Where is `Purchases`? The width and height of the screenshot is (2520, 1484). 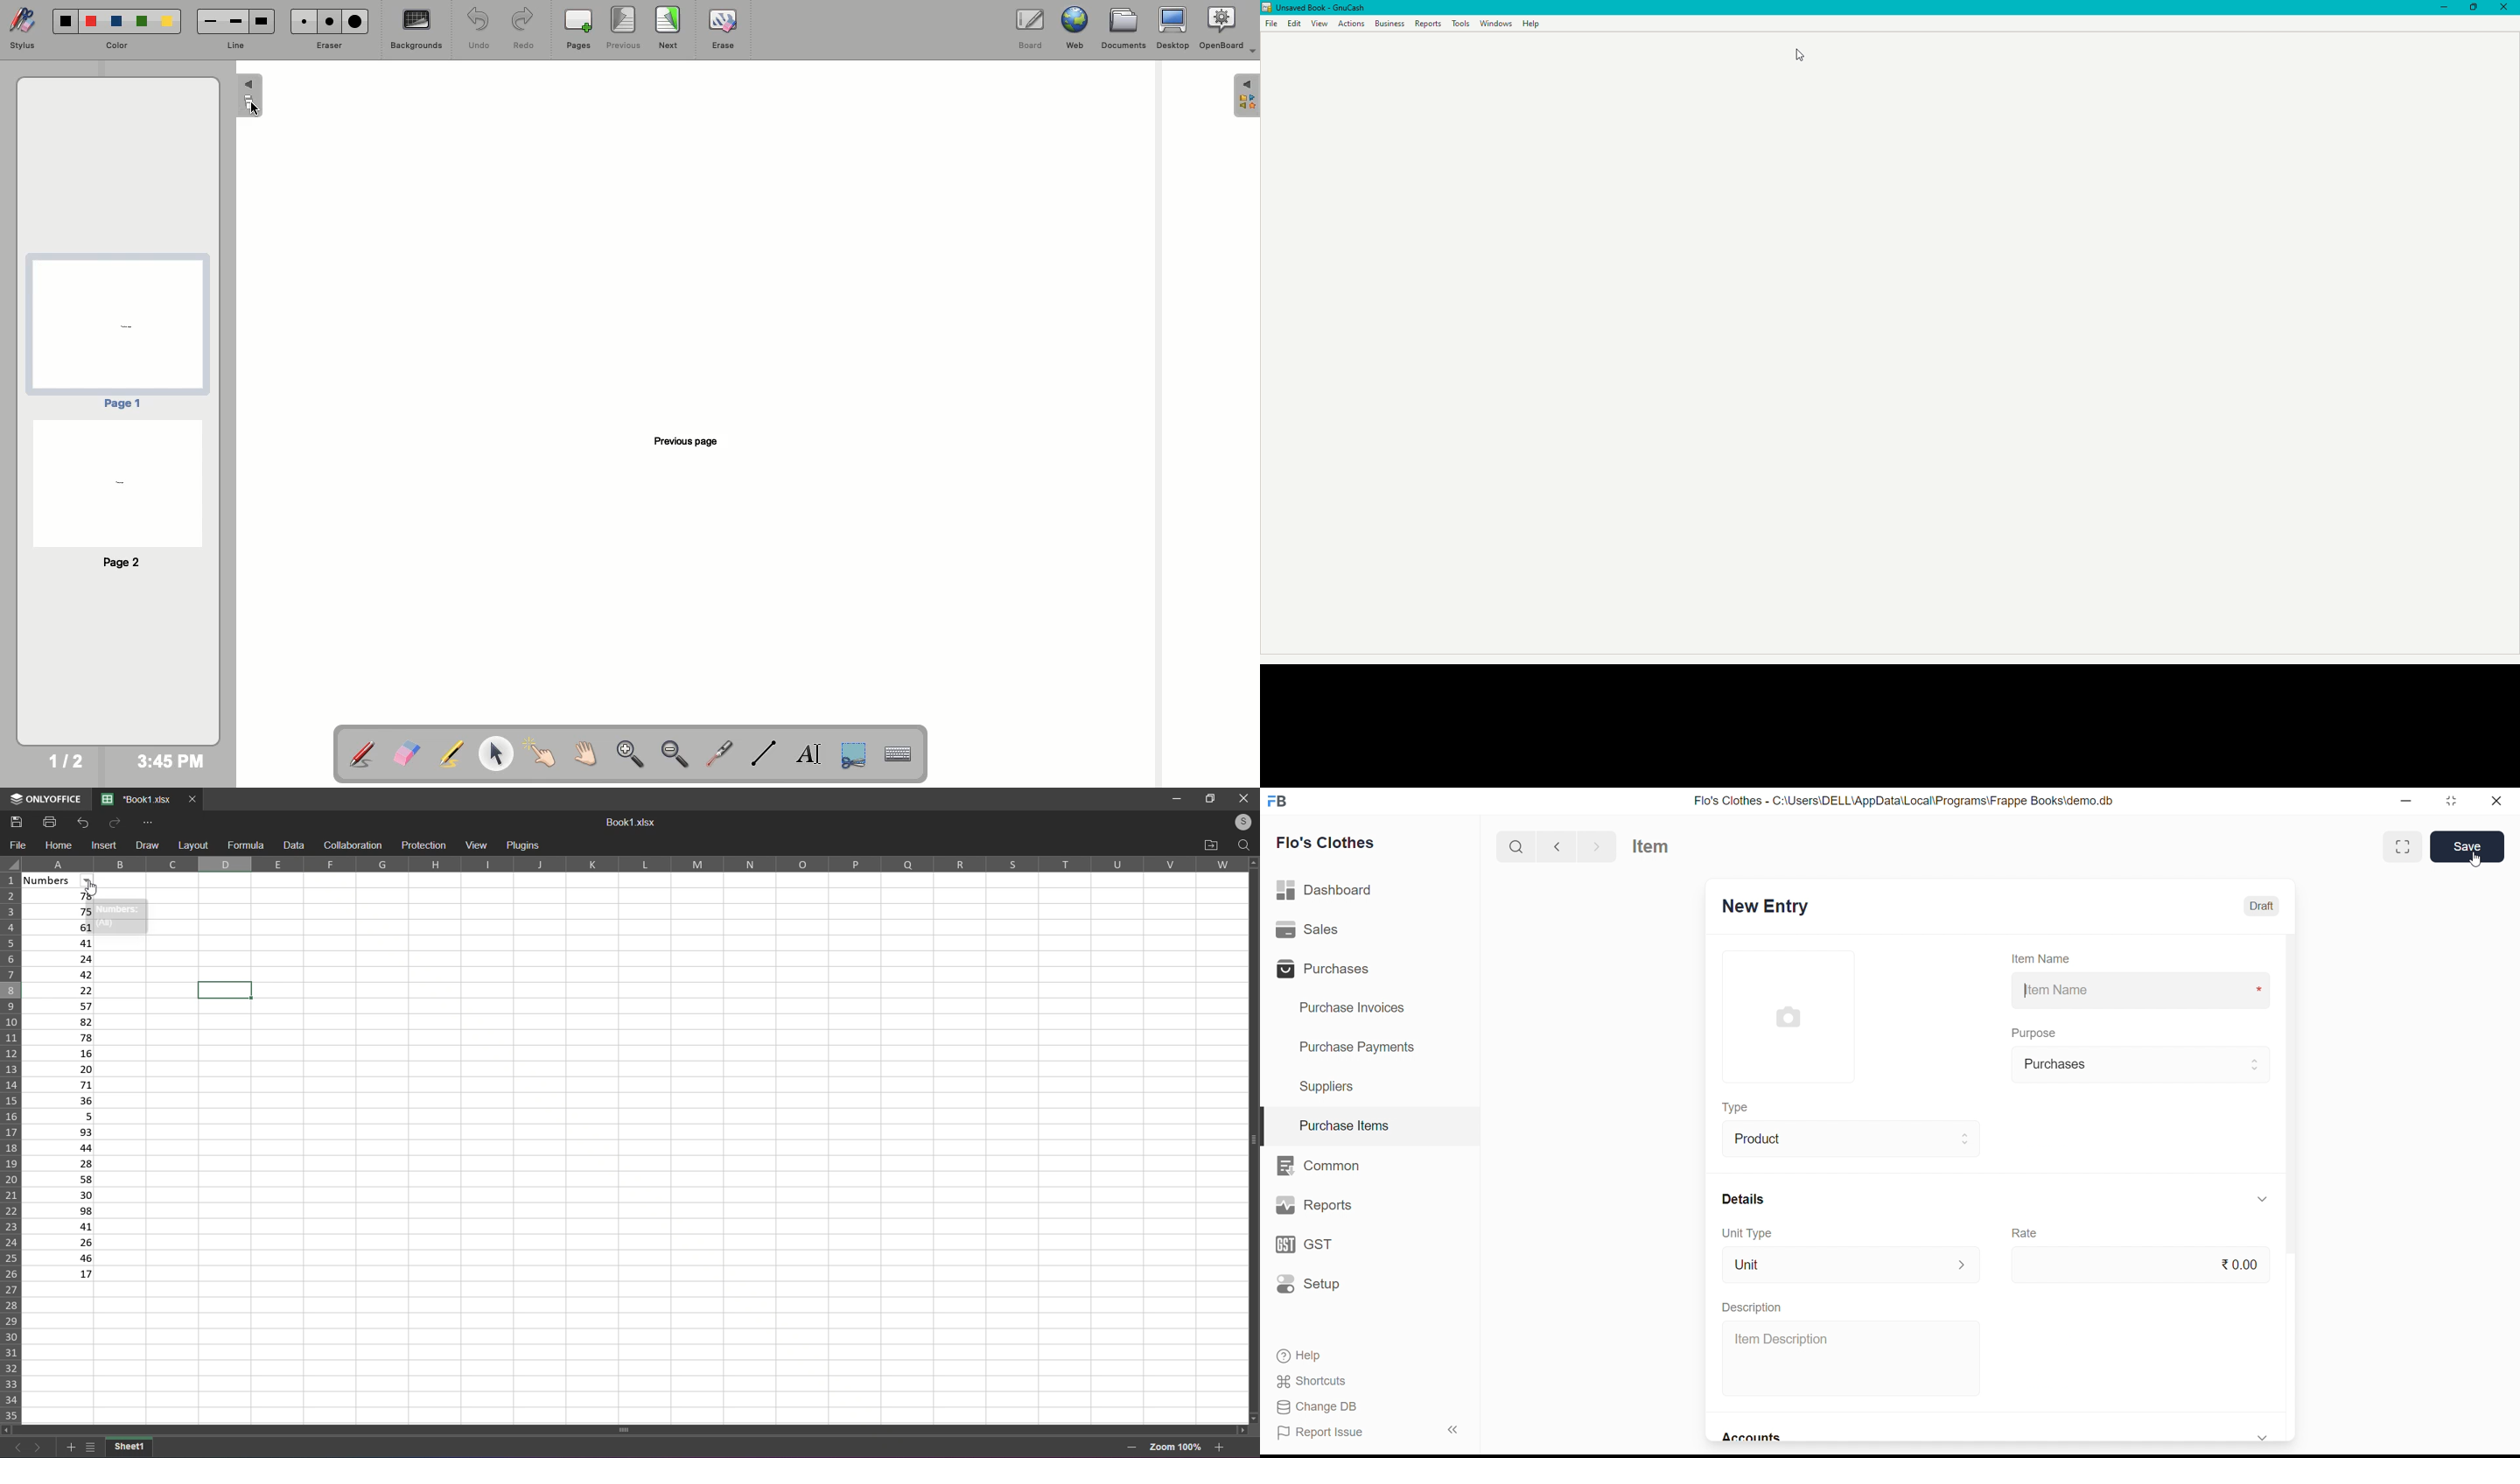
Purchases is located at coordinates (1327, 969).